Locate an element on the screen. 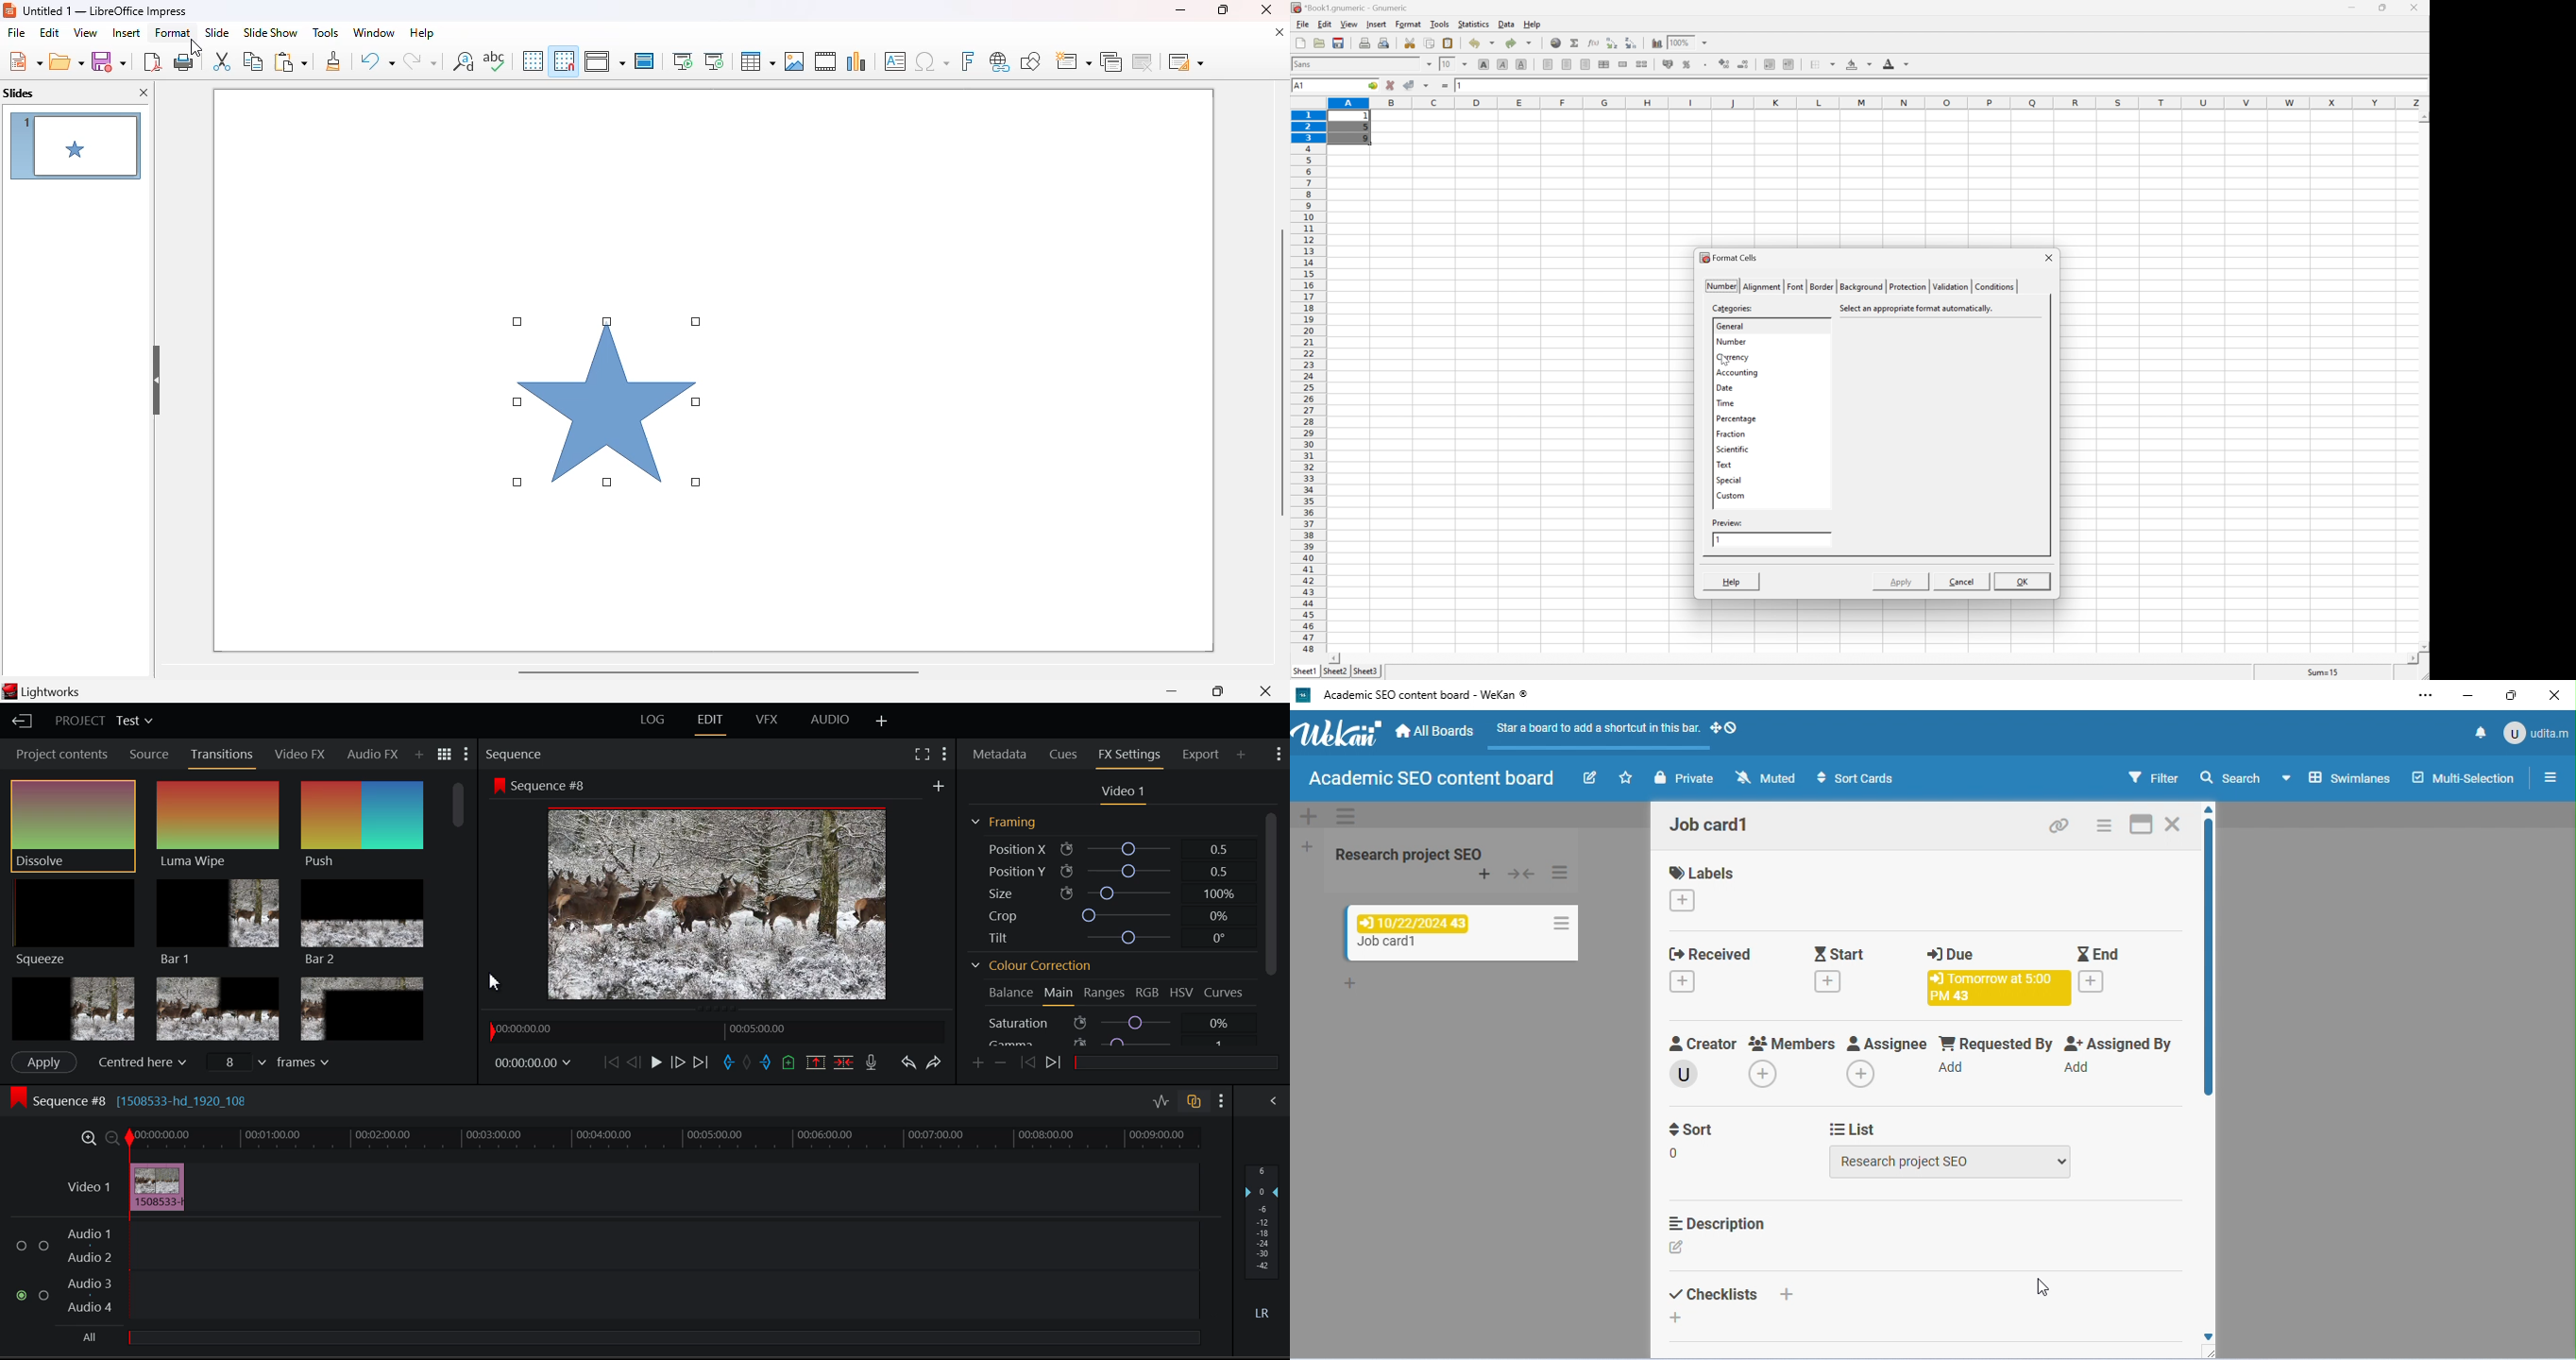 This screenshot has height=1372, width=2576. scroll up is located at coordinates (2423, 118).